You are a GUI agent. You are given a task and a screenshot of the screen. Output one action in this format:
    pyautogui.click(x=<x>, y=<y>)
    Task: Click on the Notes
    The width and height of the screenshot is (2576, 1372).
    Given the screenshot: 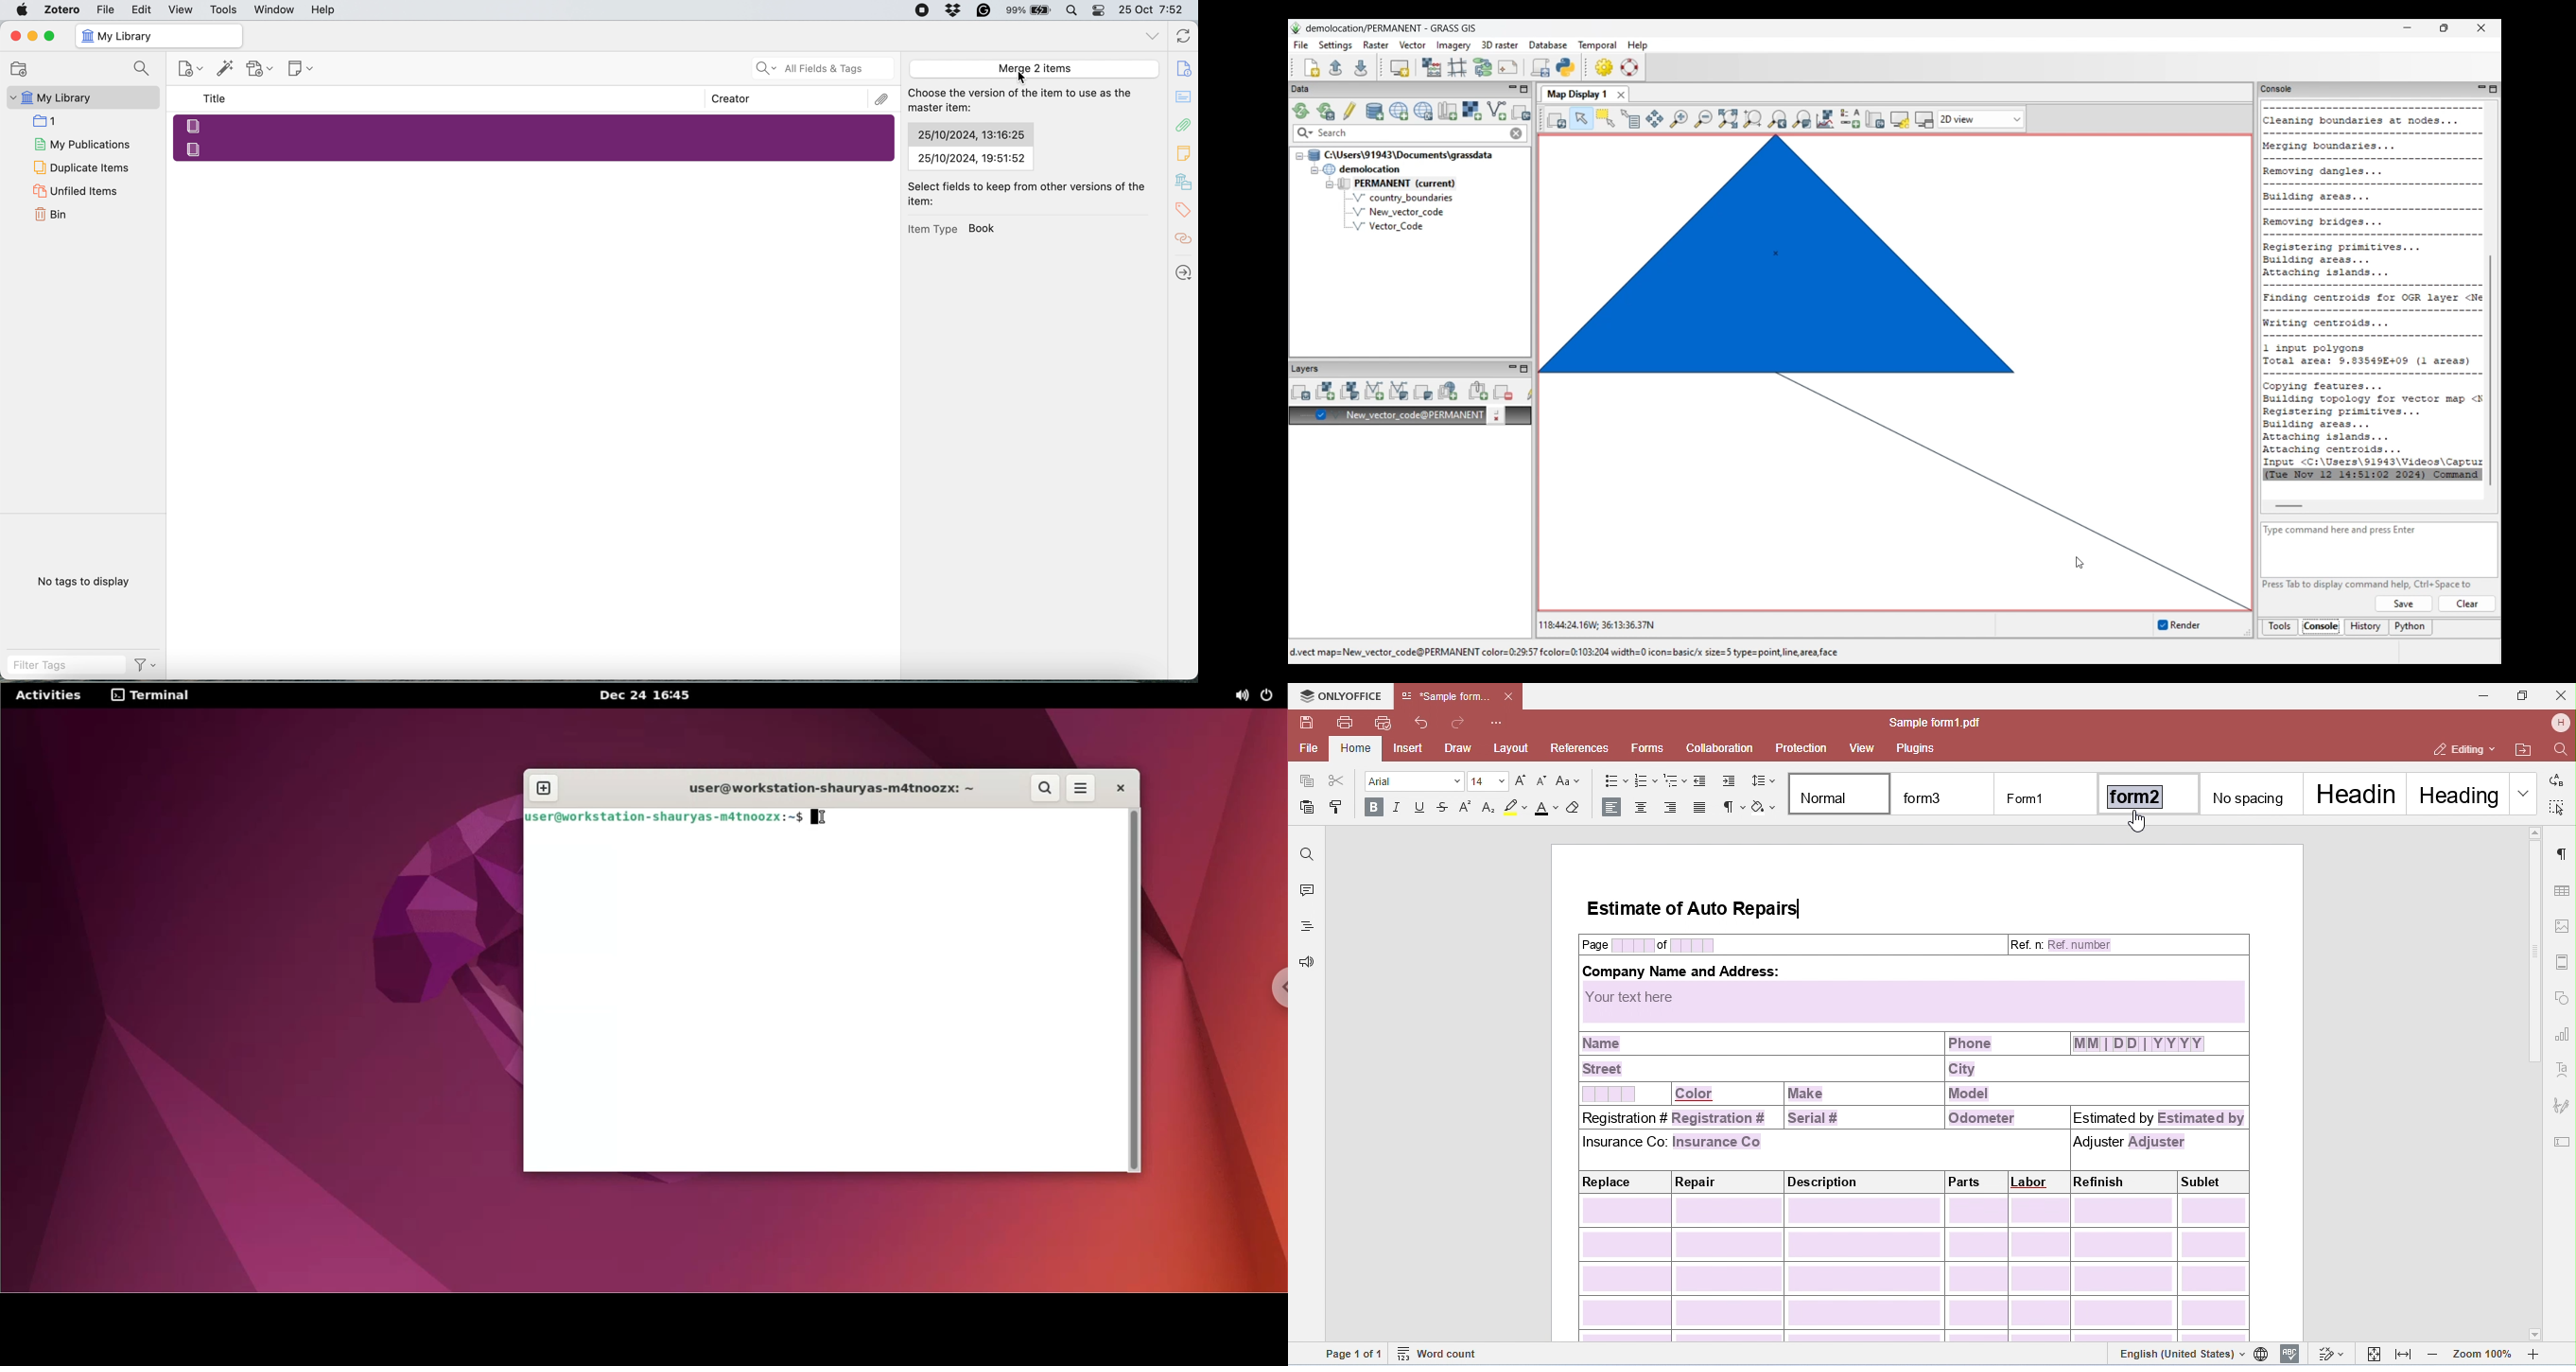 What is the action you would take?
    pyautogui.click(x=1186, y=151)
    